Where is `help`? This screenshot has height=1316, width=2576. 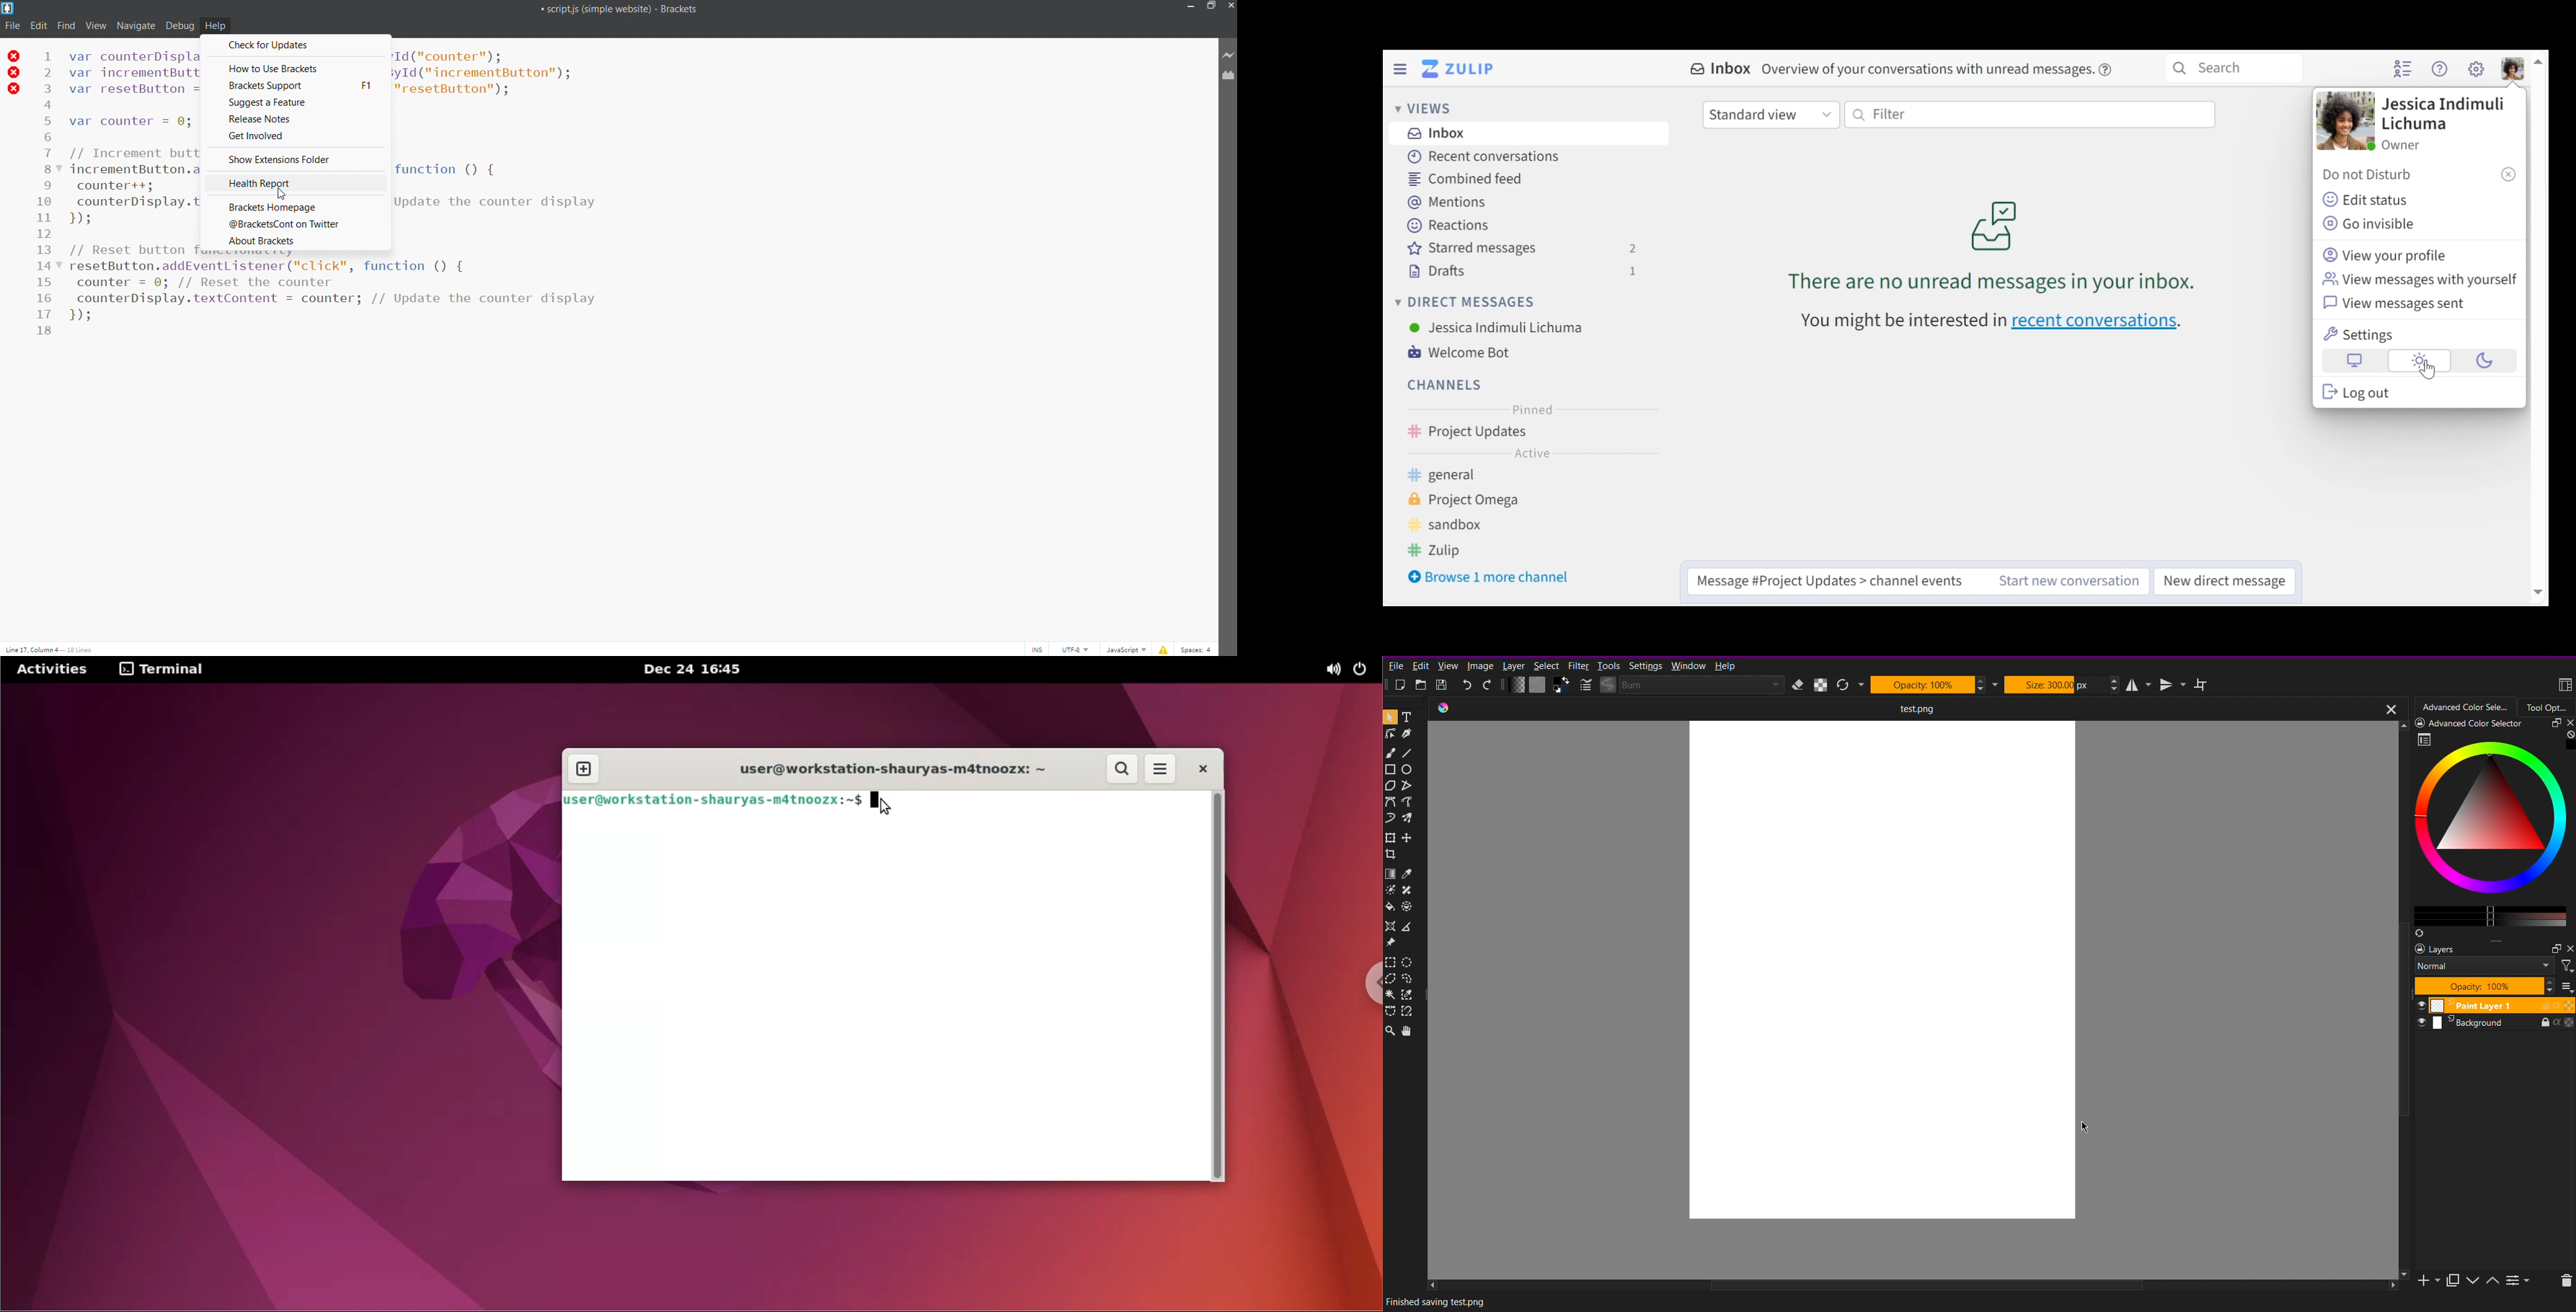
help is located at coordinates (215, 25).